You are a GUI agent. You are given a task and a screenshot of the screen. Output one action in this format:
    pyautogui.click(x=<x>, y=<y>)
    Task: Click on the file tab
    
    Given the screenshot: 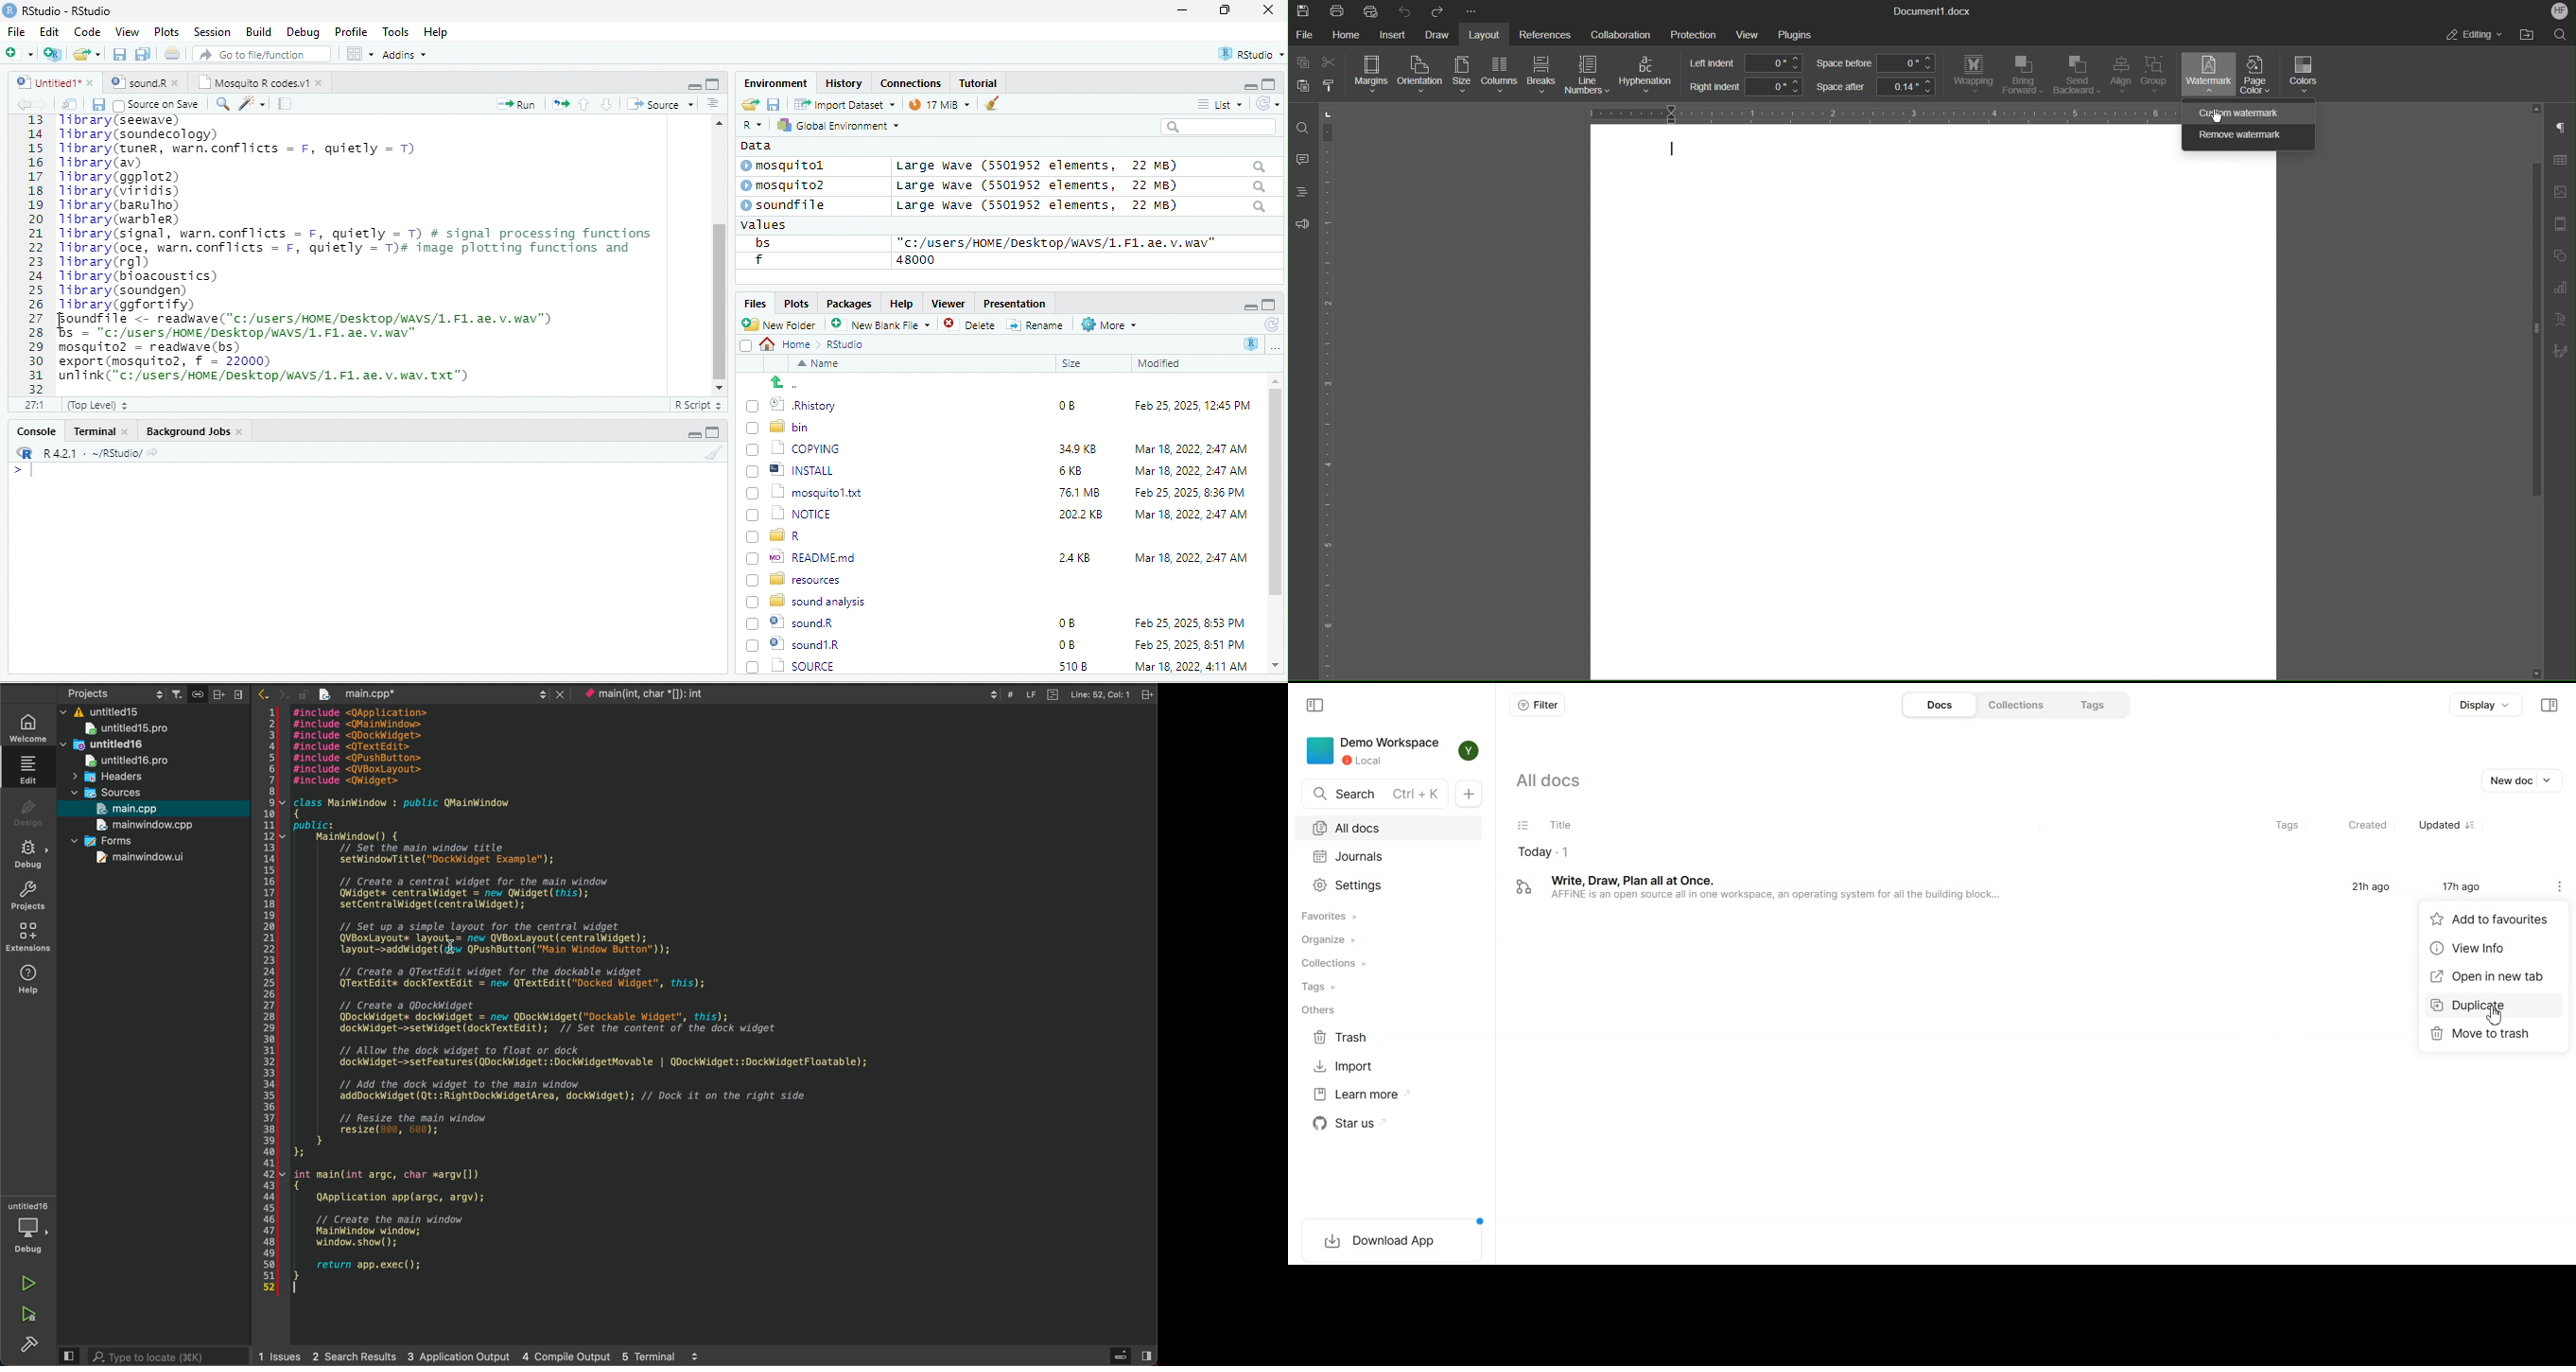 What is the action you would take?
    pyautogui.click(x=429, y=695)
    